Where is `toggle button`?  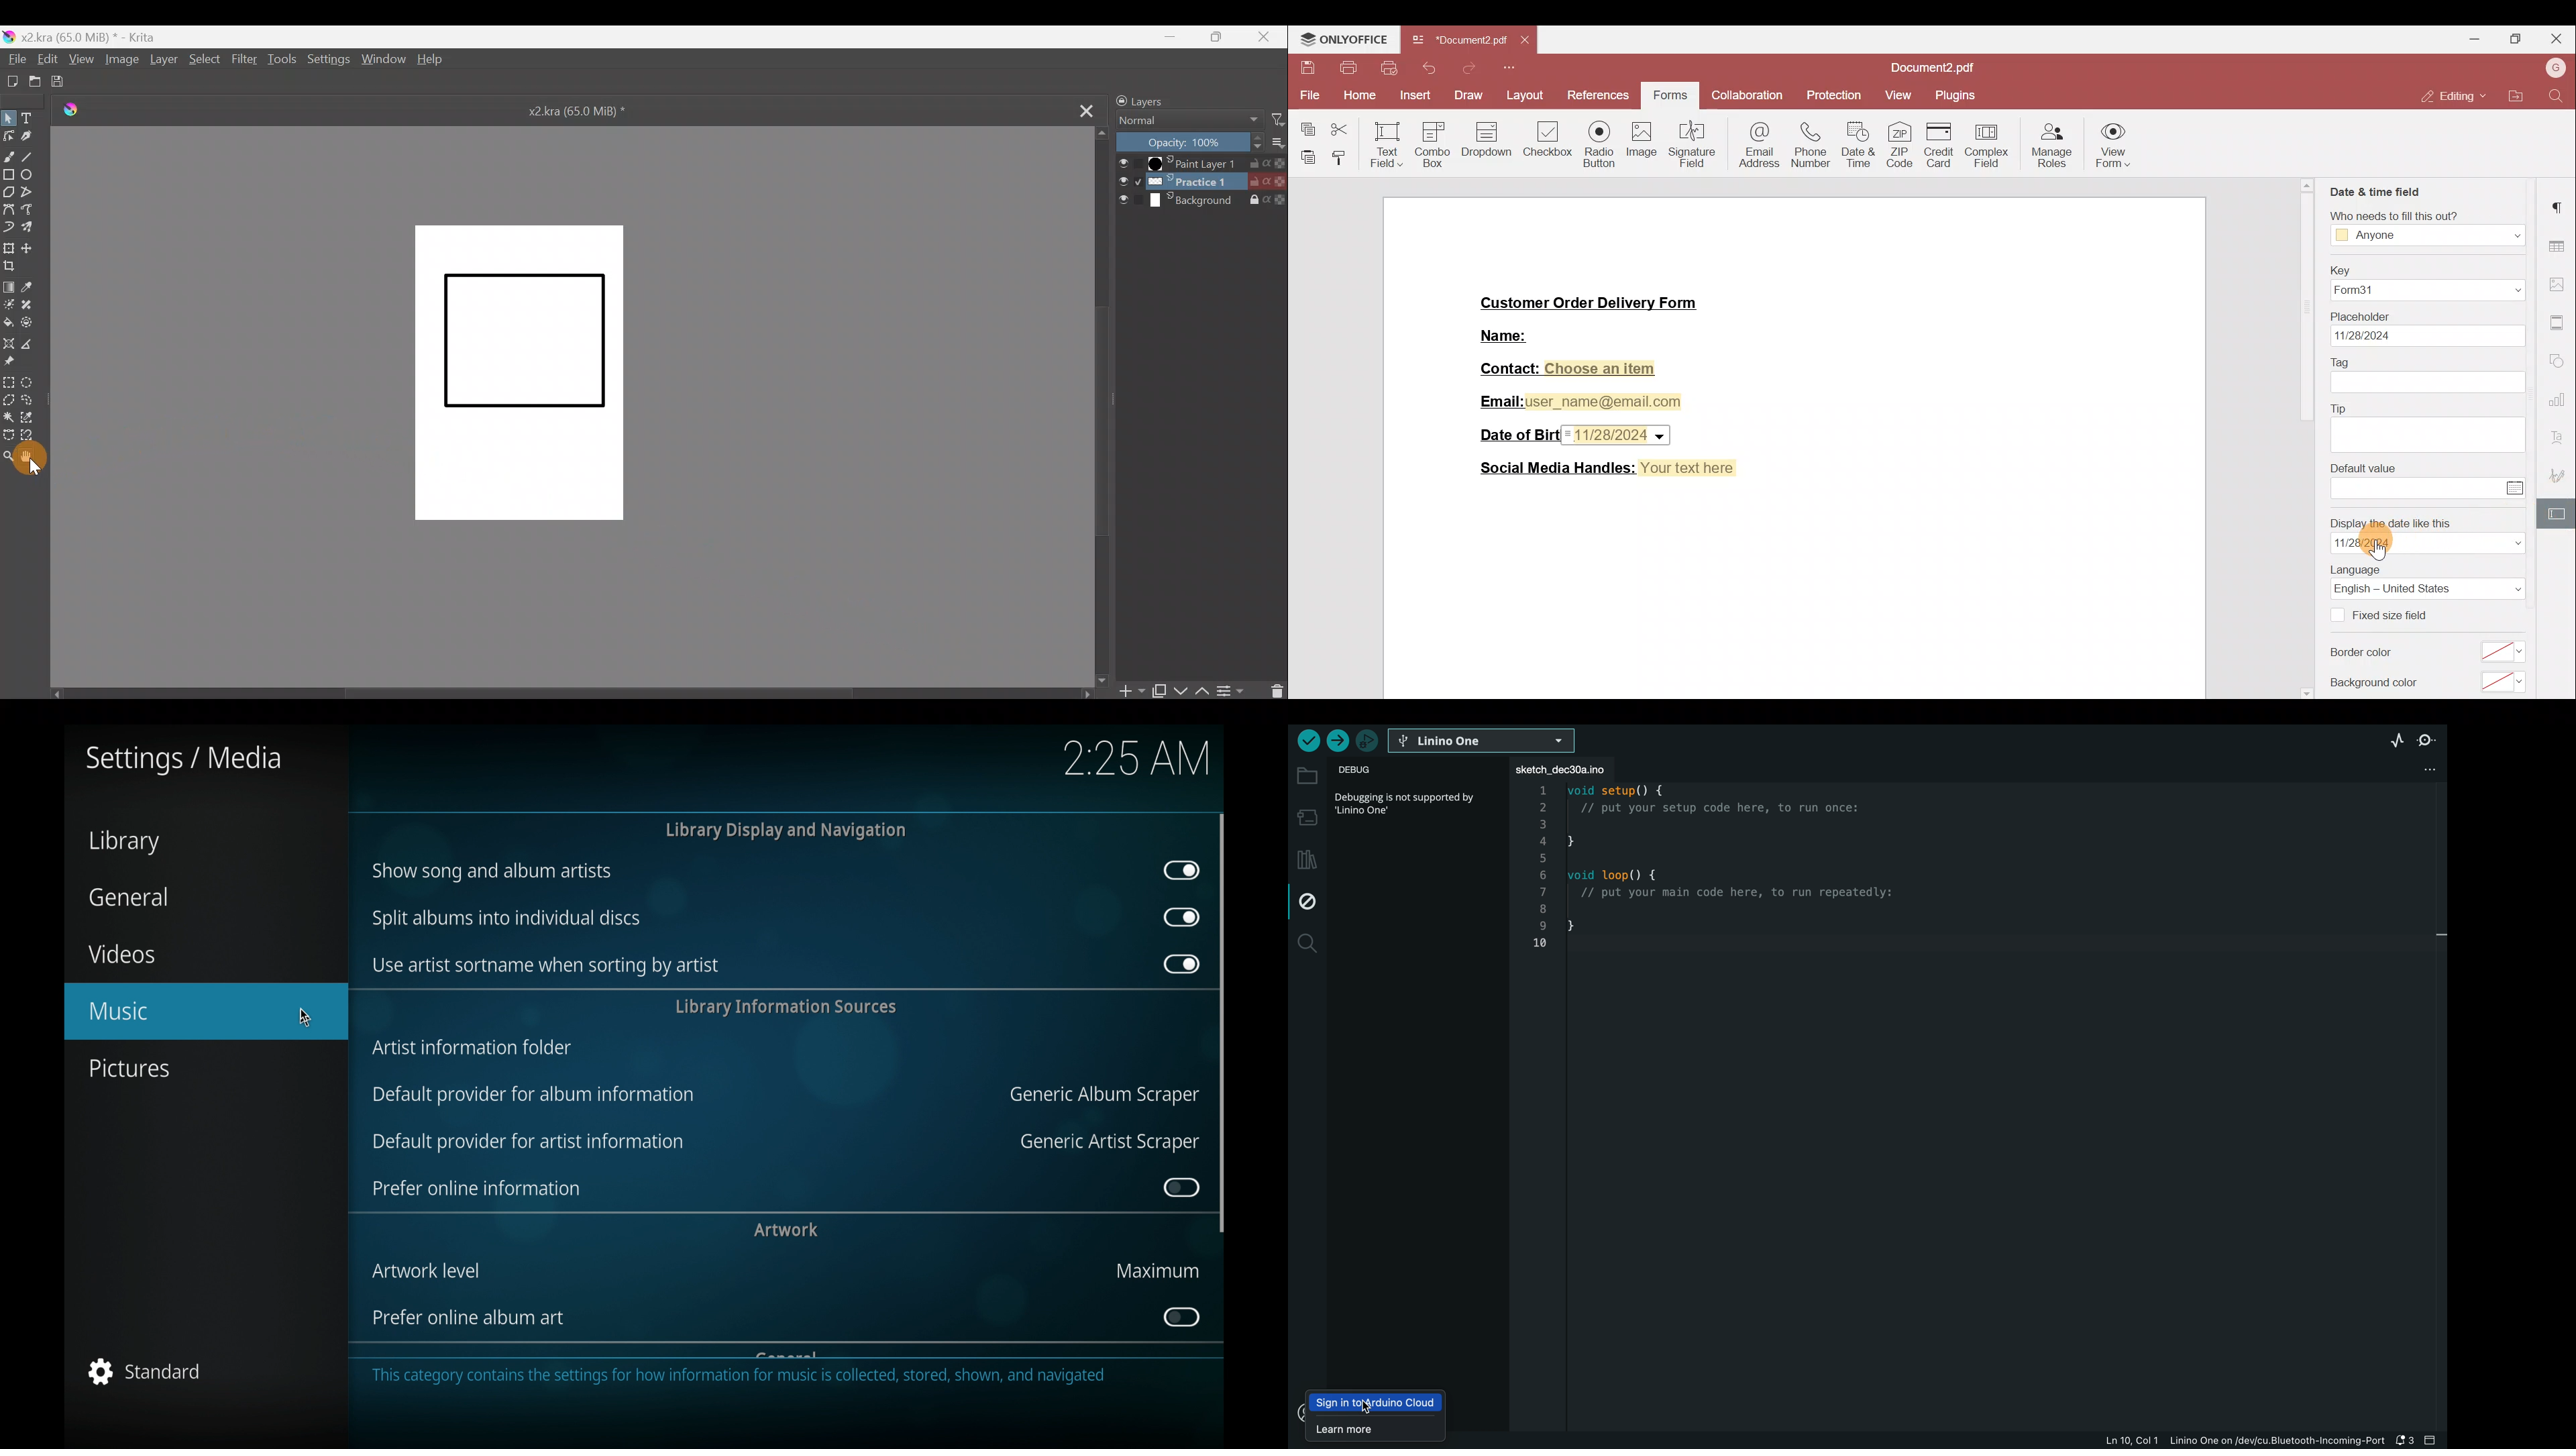
toggle button is located at coordinates (1181, 1317).